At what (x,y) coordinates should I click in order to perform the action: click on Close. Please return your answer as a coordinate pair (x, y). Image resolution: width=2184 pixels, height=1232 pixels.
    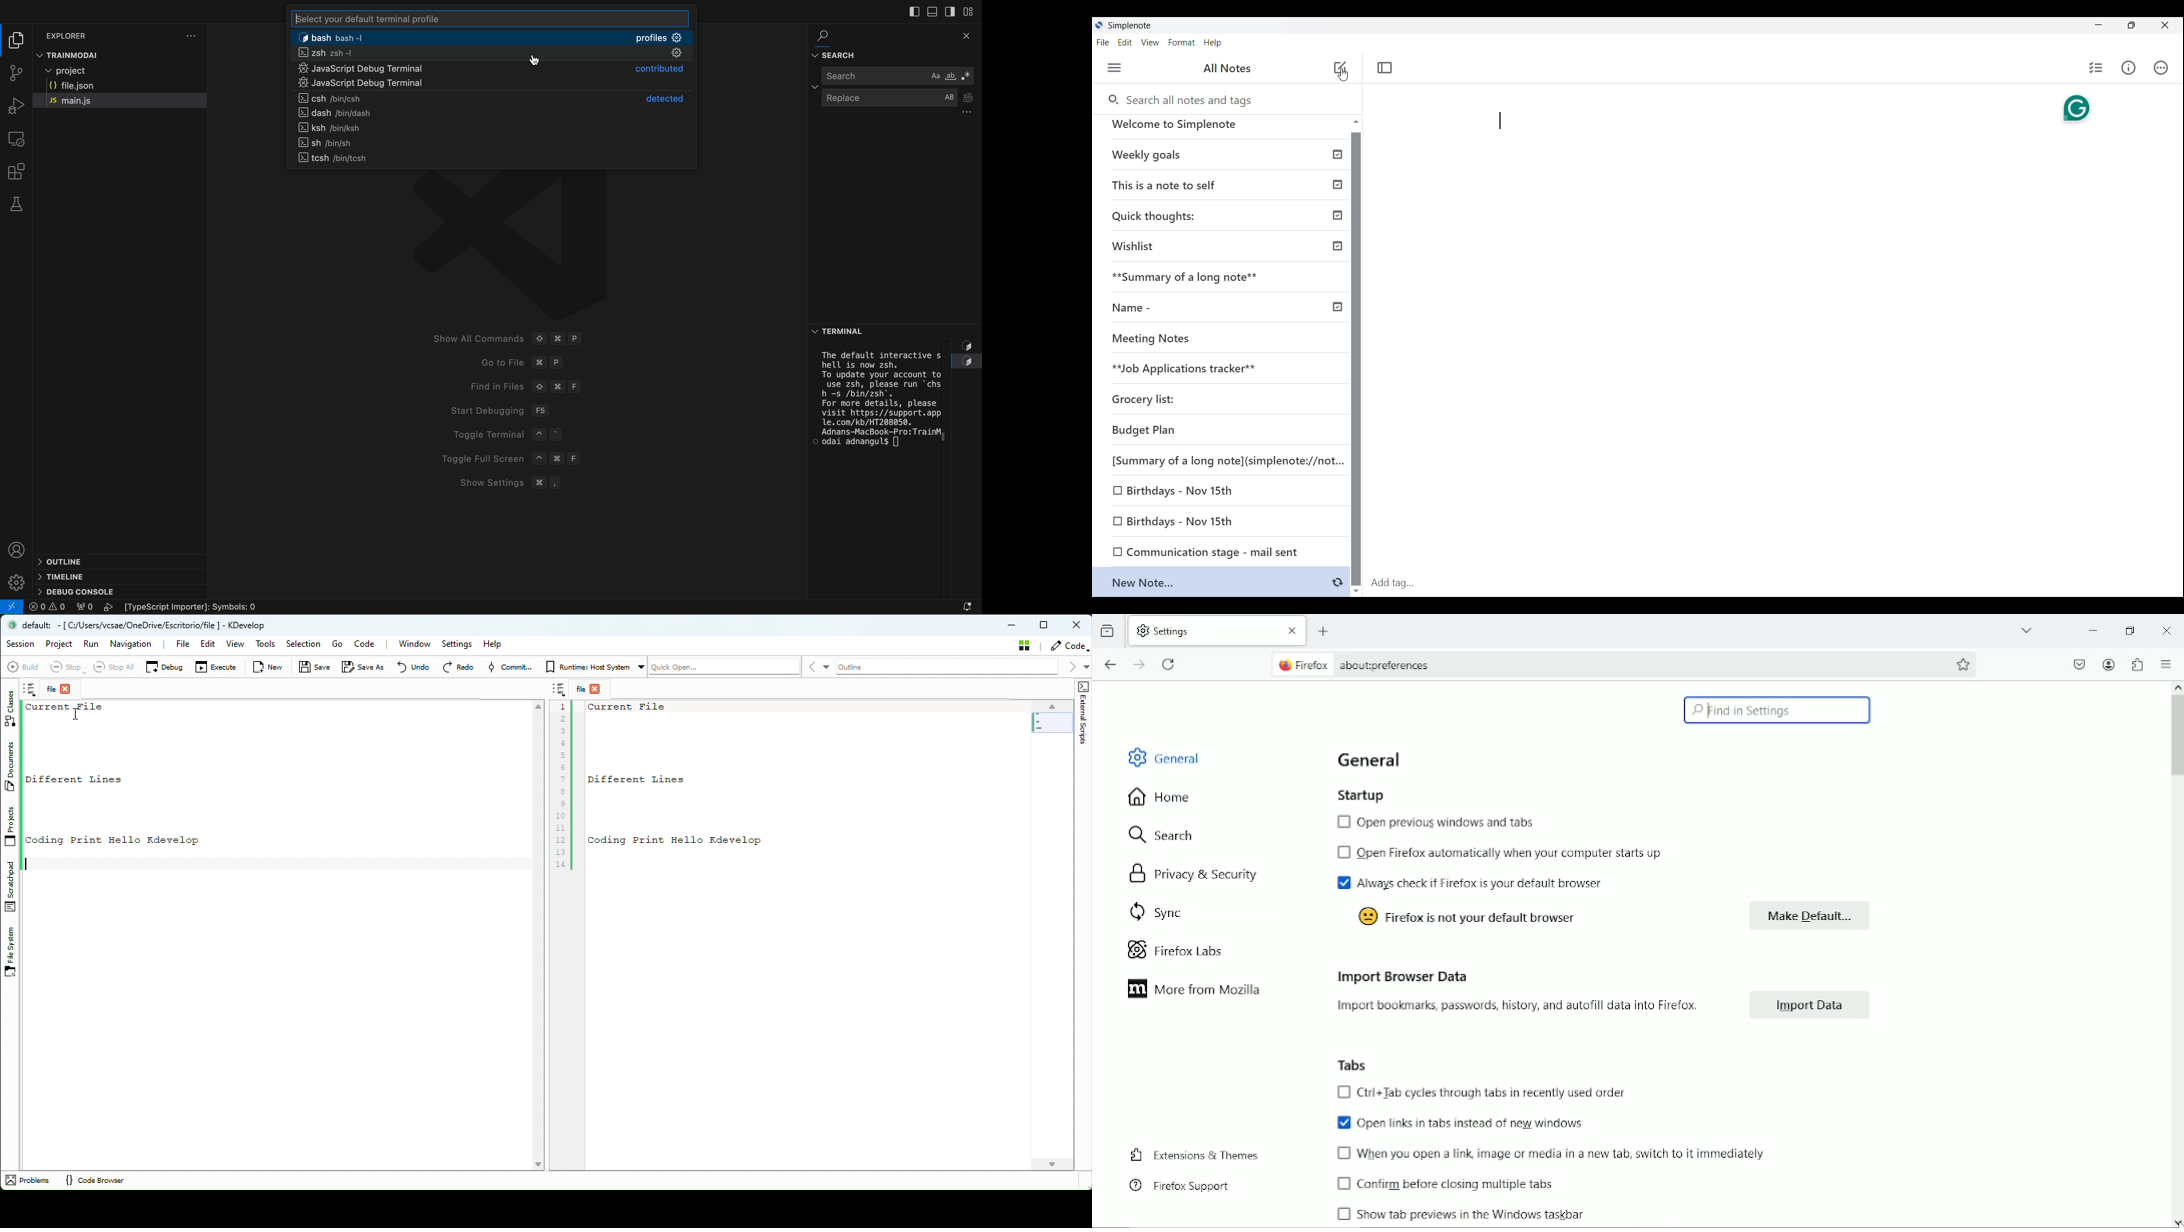
    Looking at the image, I should click on (2166, 628).